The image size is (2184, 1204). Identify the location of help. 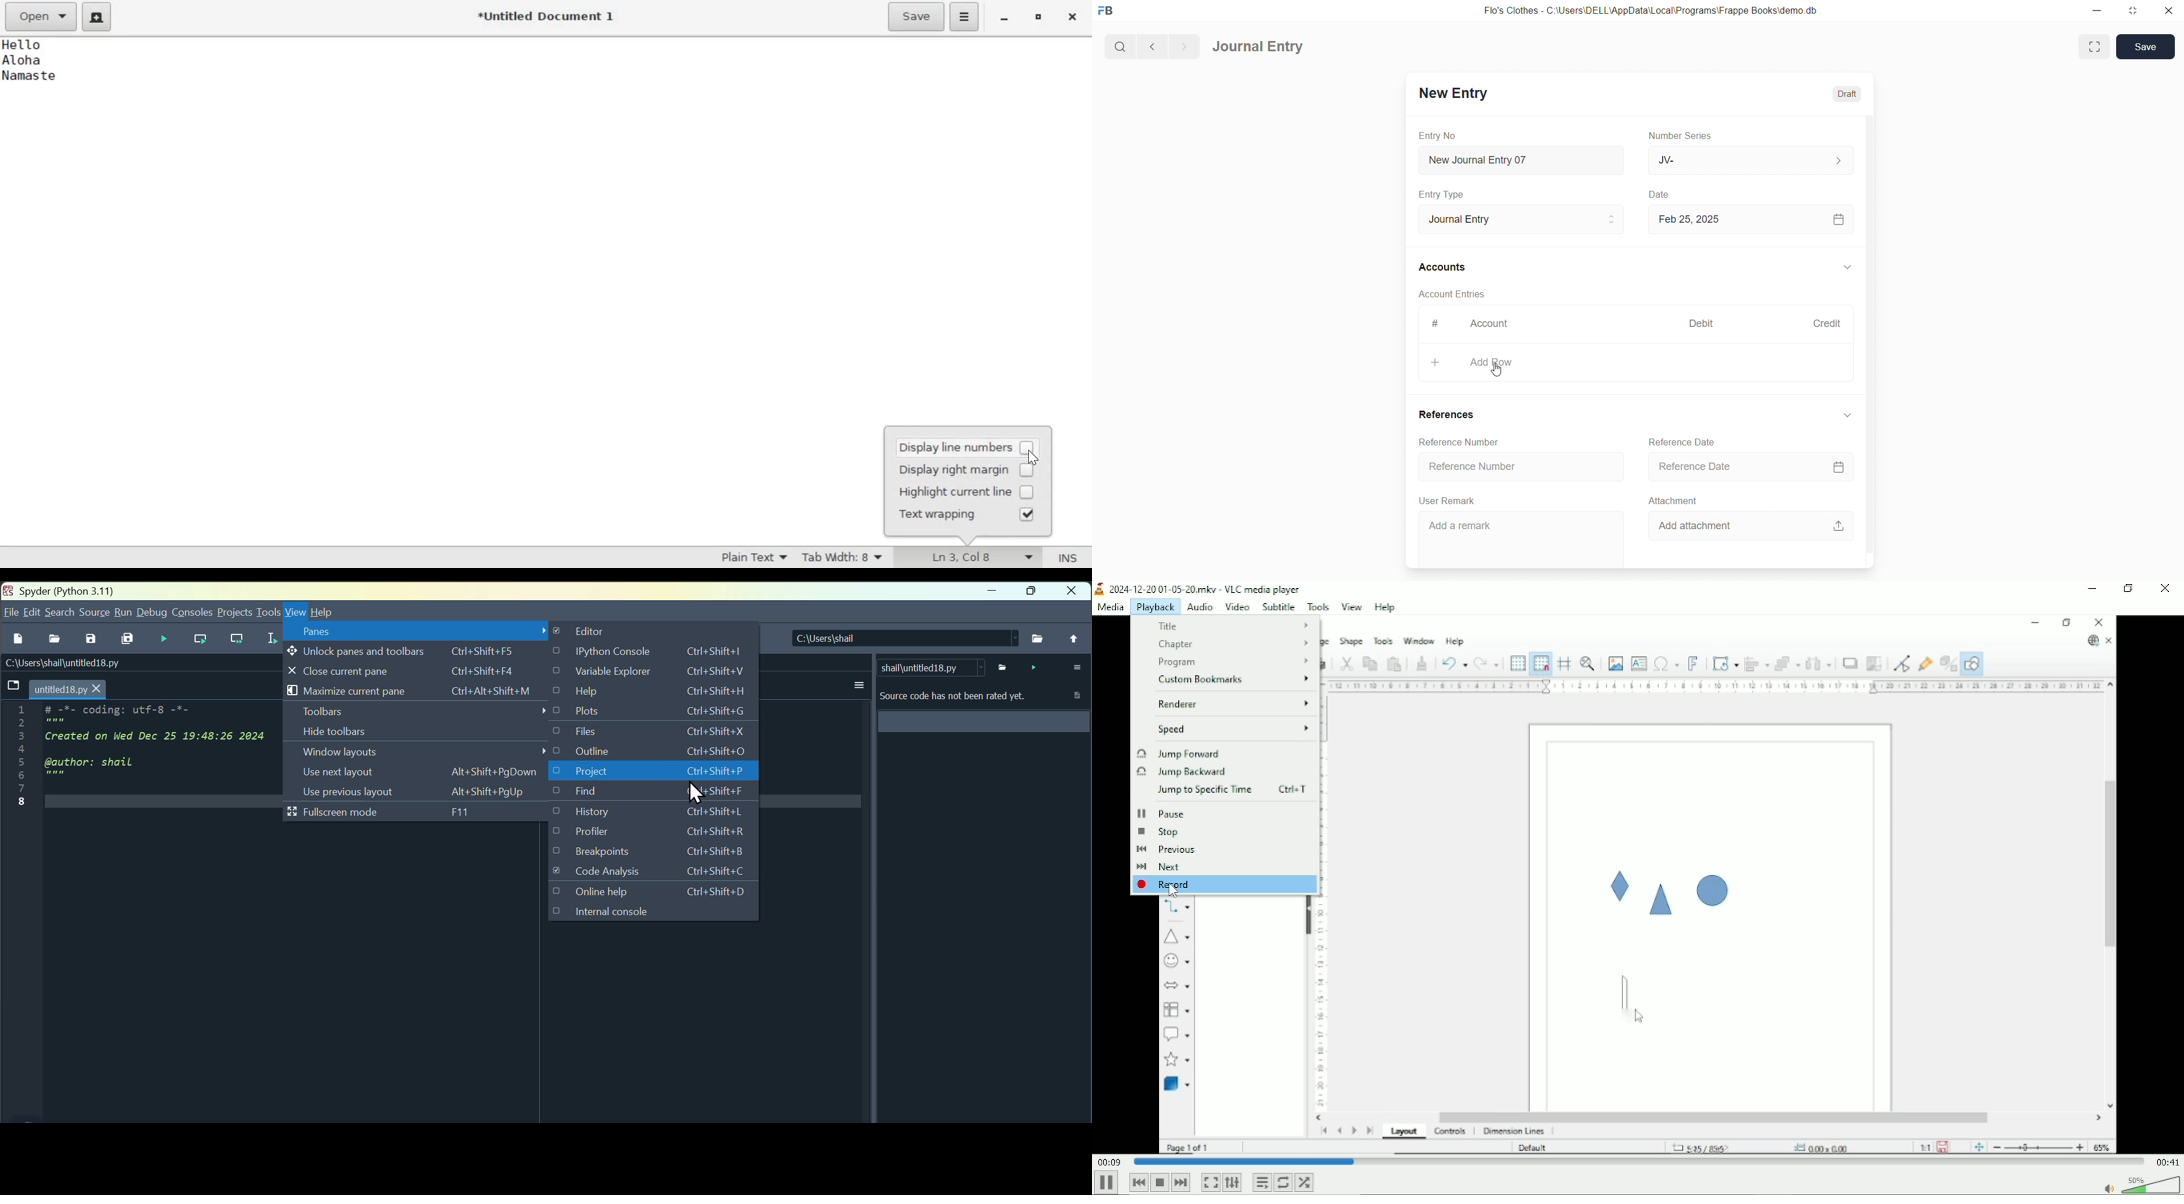
(655, 691).